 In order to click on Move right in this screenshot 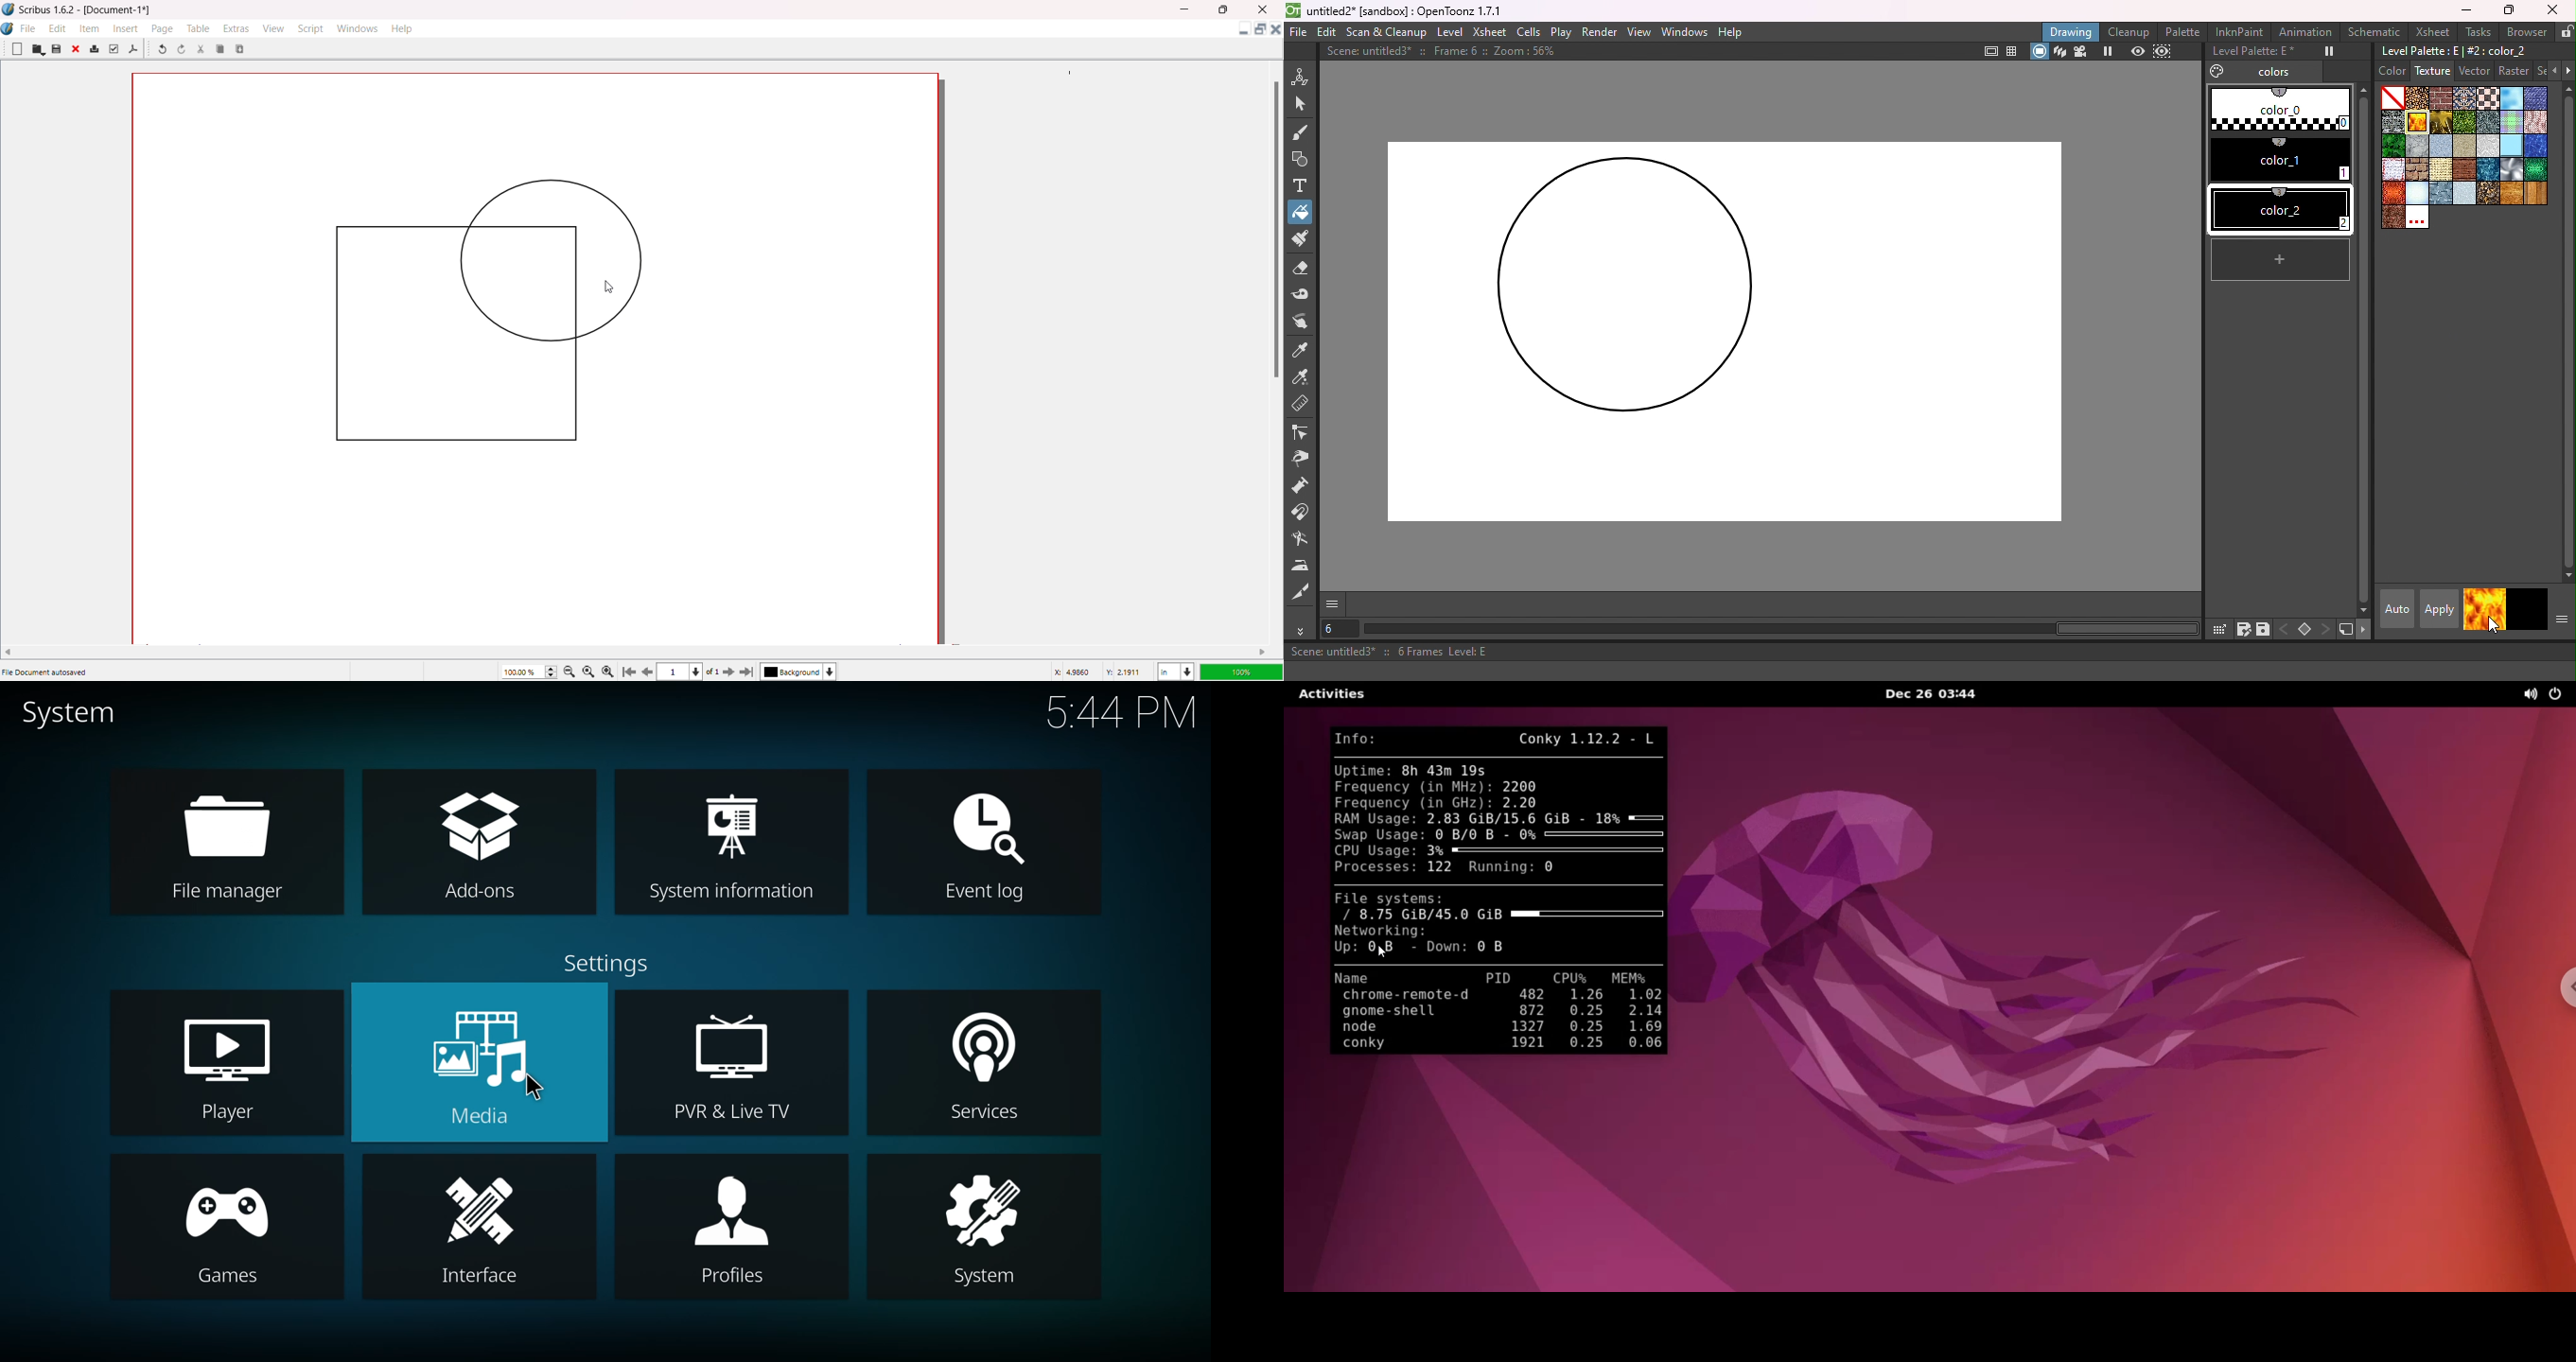, I will do `click(1264, 652)`.